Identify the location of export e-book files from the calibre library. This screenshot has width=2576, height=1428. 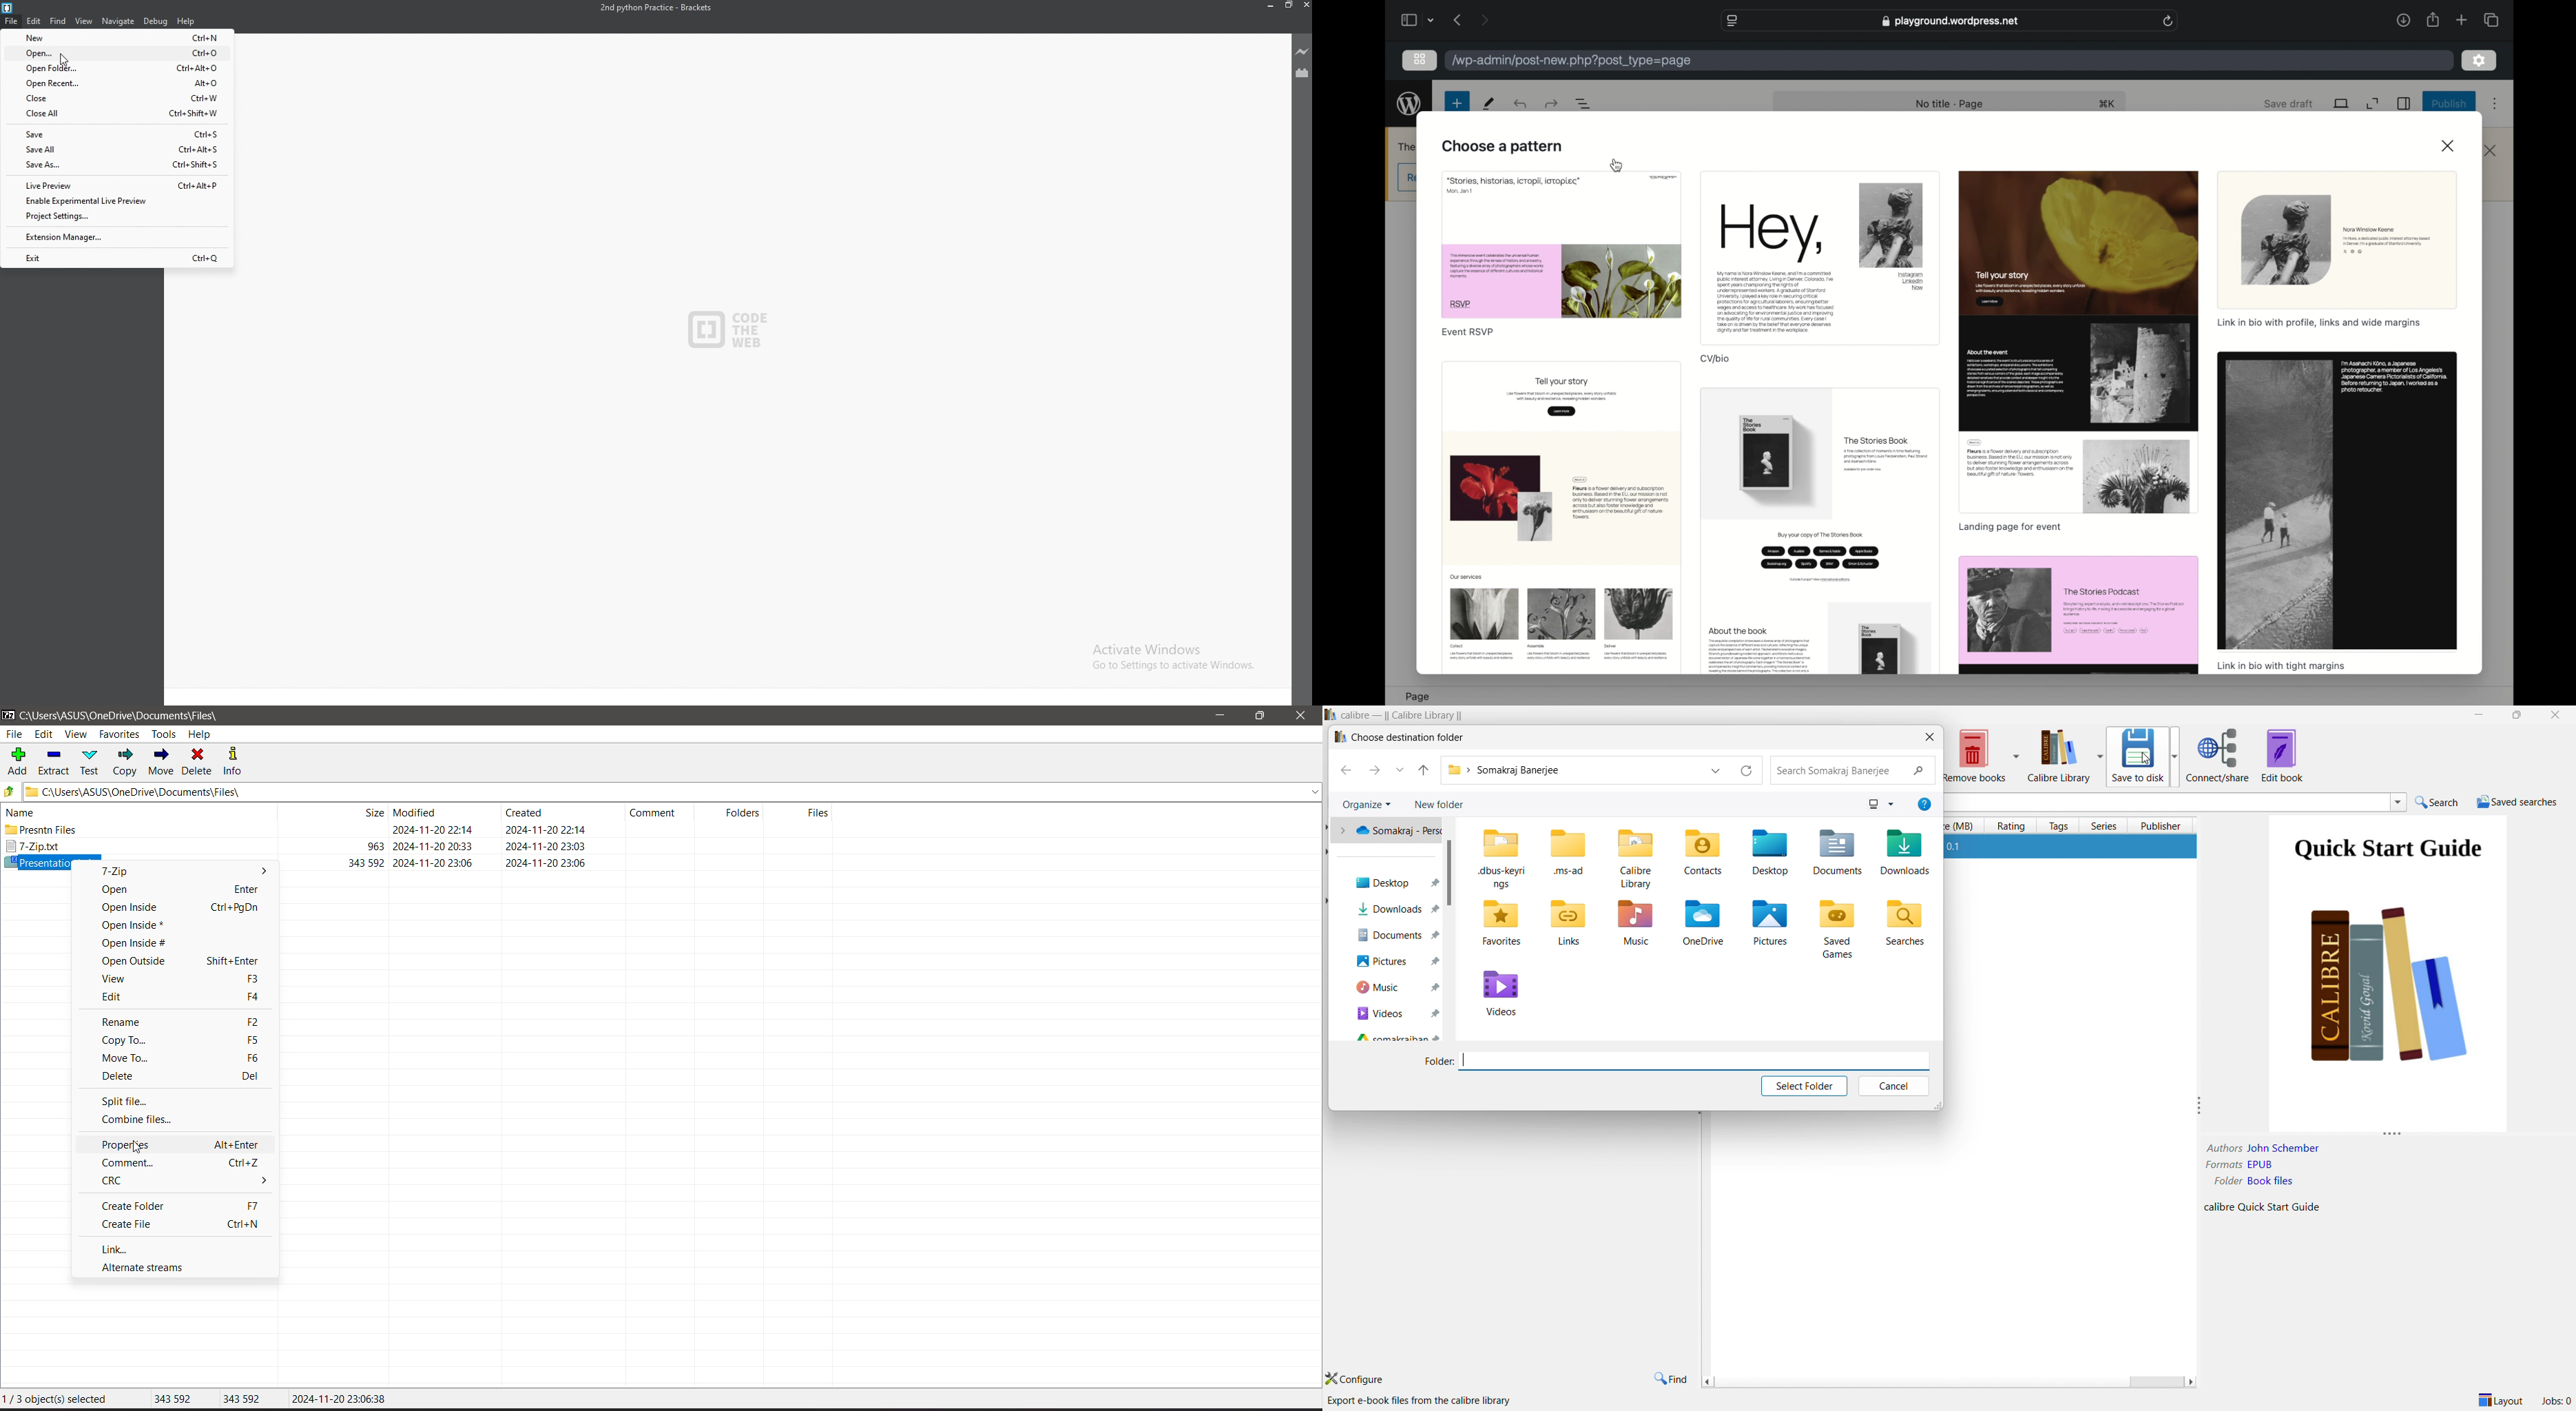
(1421, 1401).